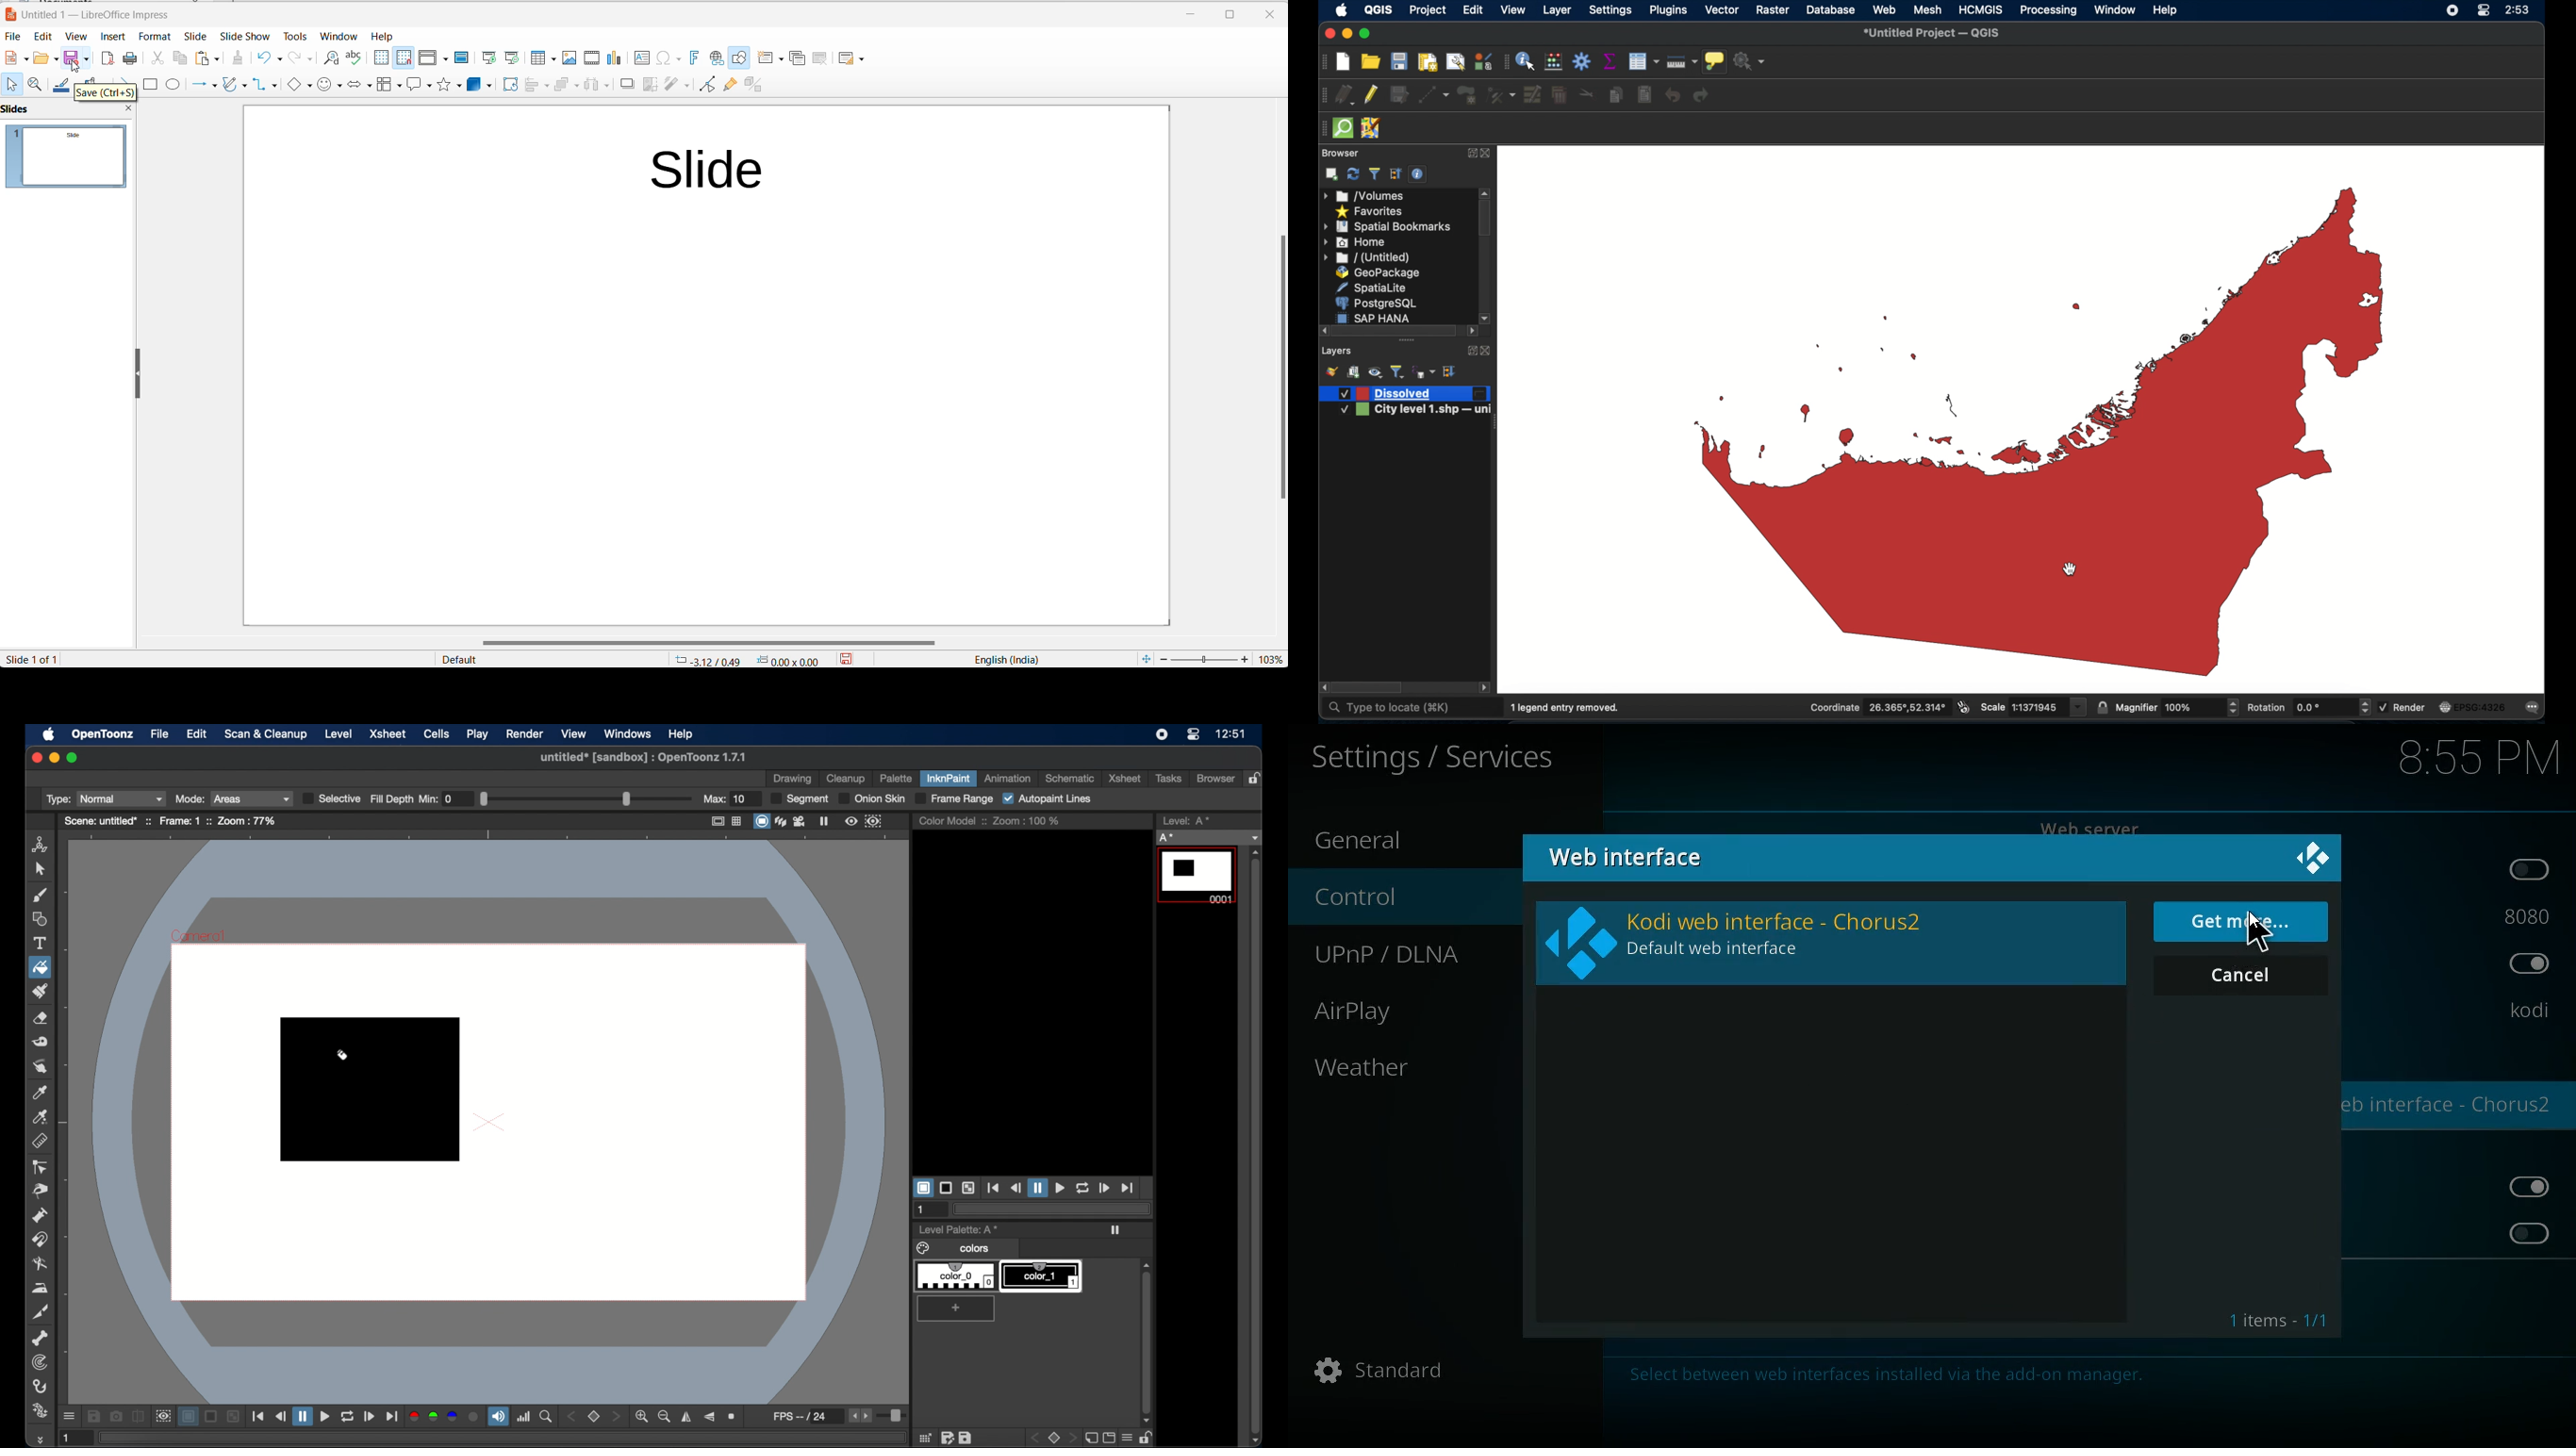 Image resolution: width=2576 pixels, height=1456 pixels. What do you see at coordinates (1567, 708) in the screenshot?
I see `1 legend entry removed` at bounding box center [1567, 708].